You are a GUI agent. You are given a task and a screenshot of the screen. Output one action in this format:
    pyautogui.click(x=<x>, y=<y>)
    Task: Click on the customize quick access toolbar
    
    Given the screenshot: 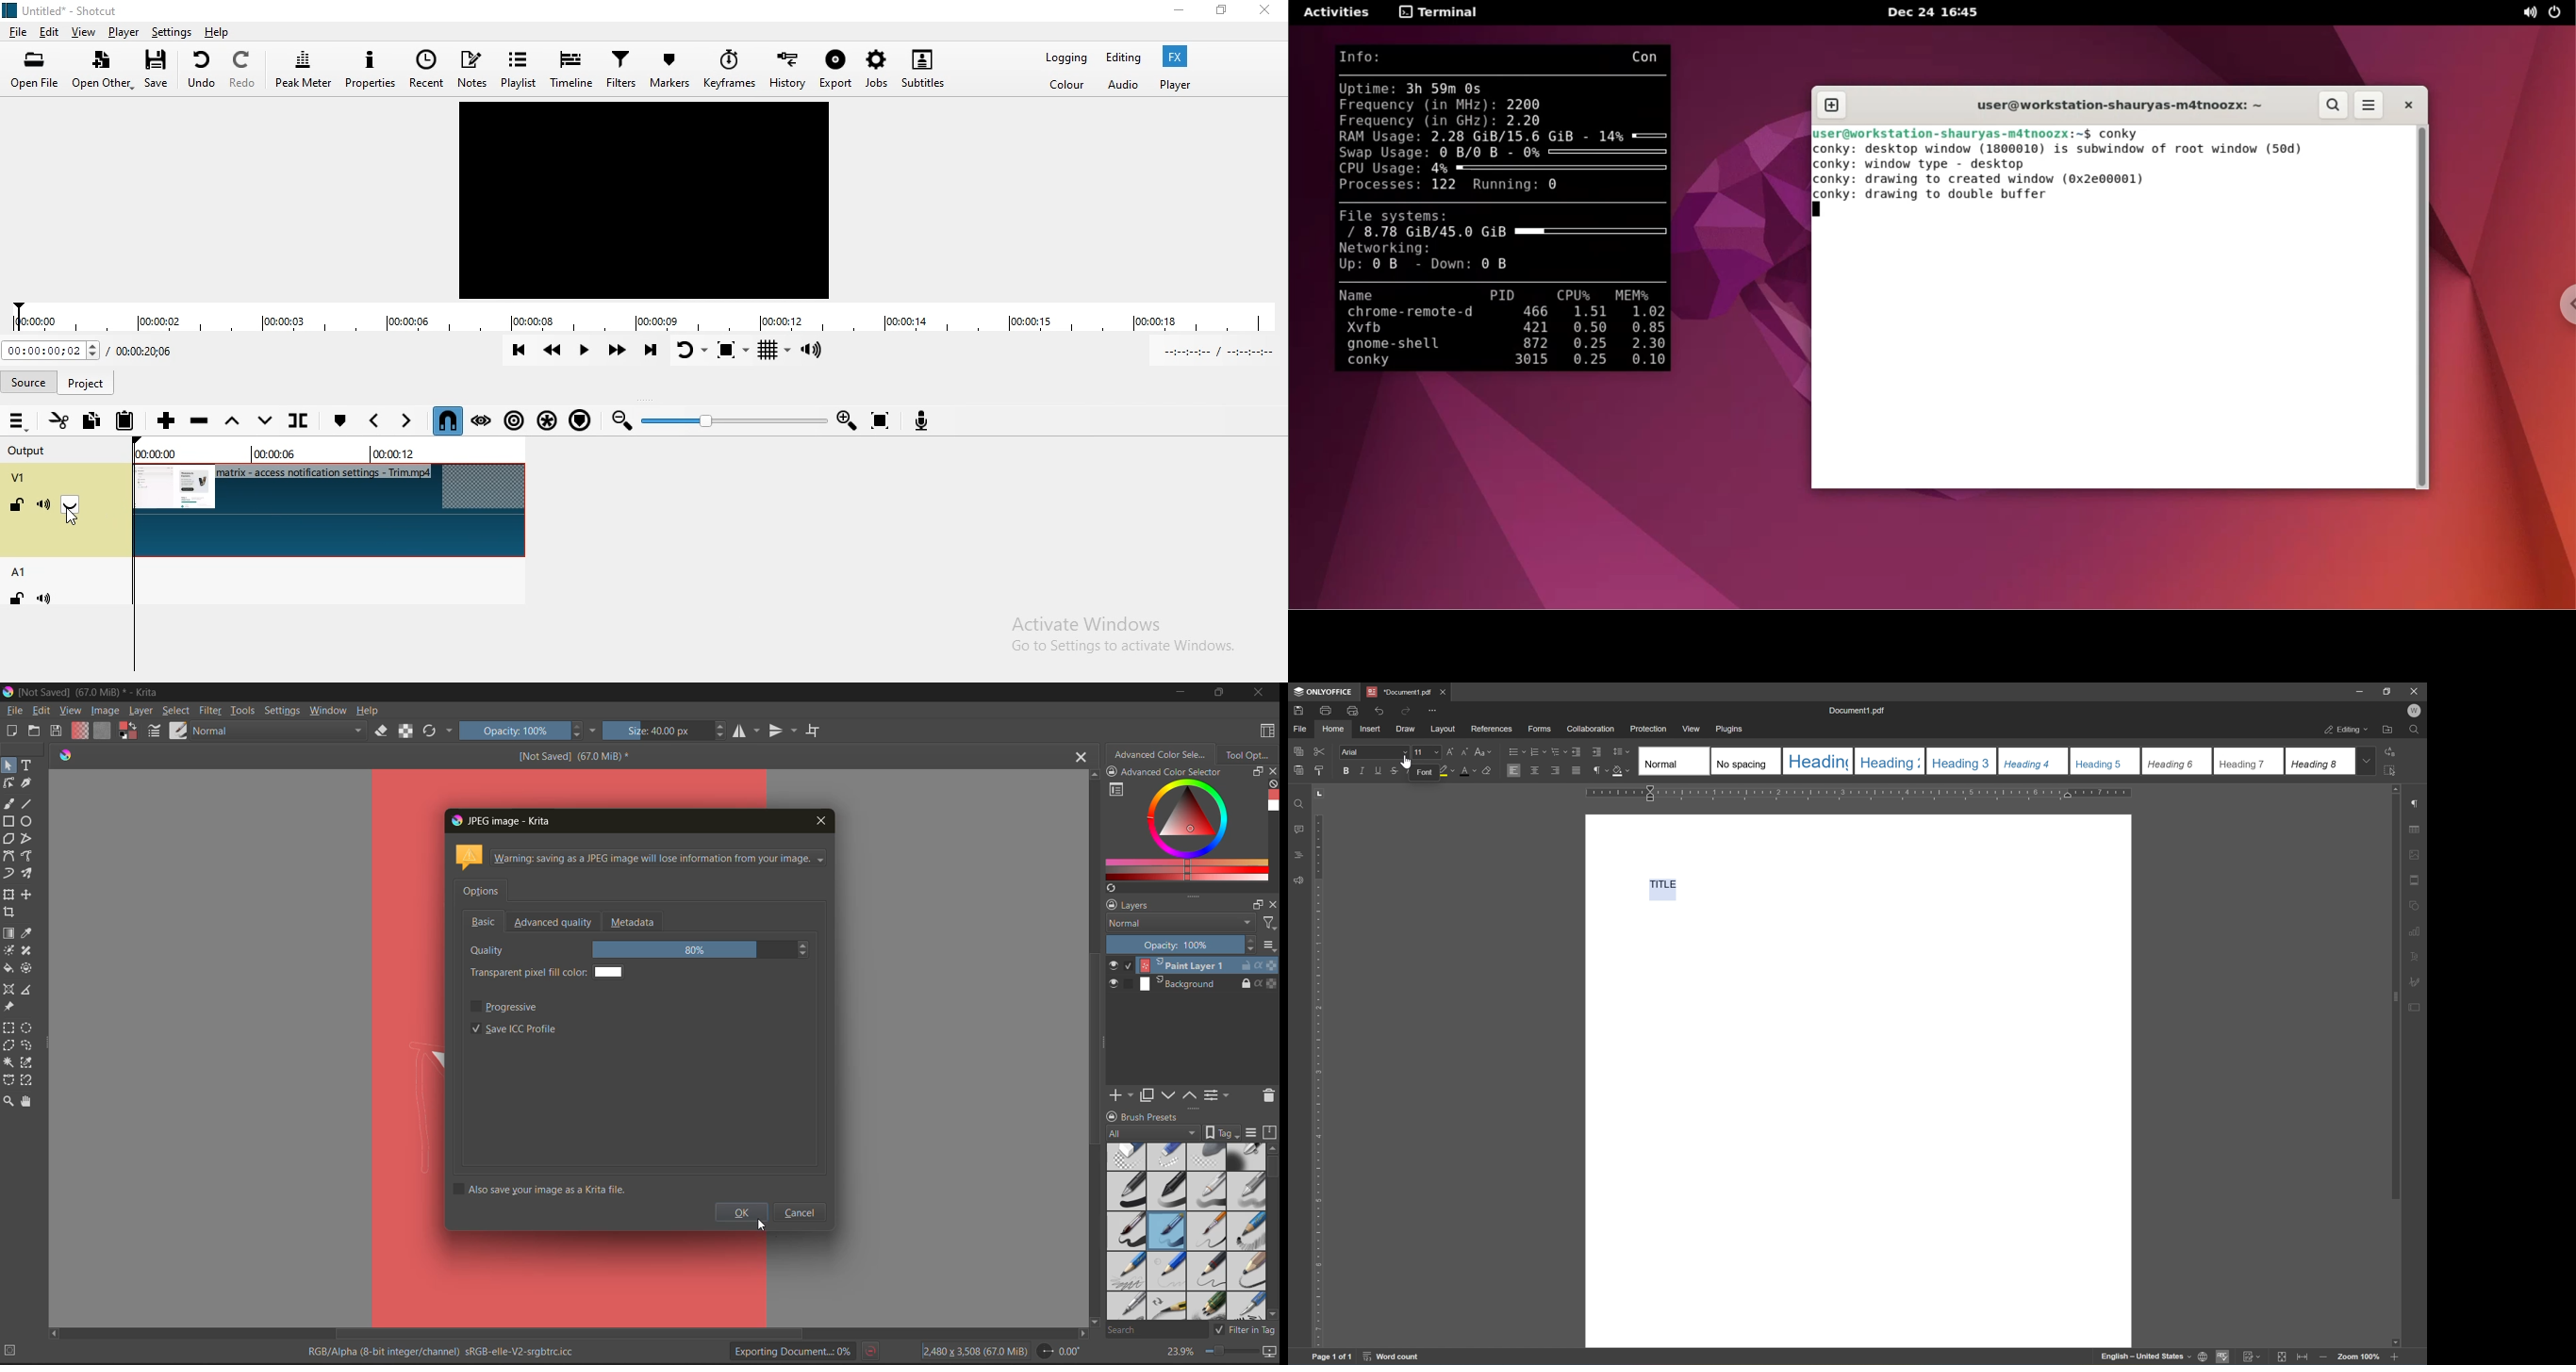 What is the action you would take?
    pyautogui.click(x=1434, y=710)
    